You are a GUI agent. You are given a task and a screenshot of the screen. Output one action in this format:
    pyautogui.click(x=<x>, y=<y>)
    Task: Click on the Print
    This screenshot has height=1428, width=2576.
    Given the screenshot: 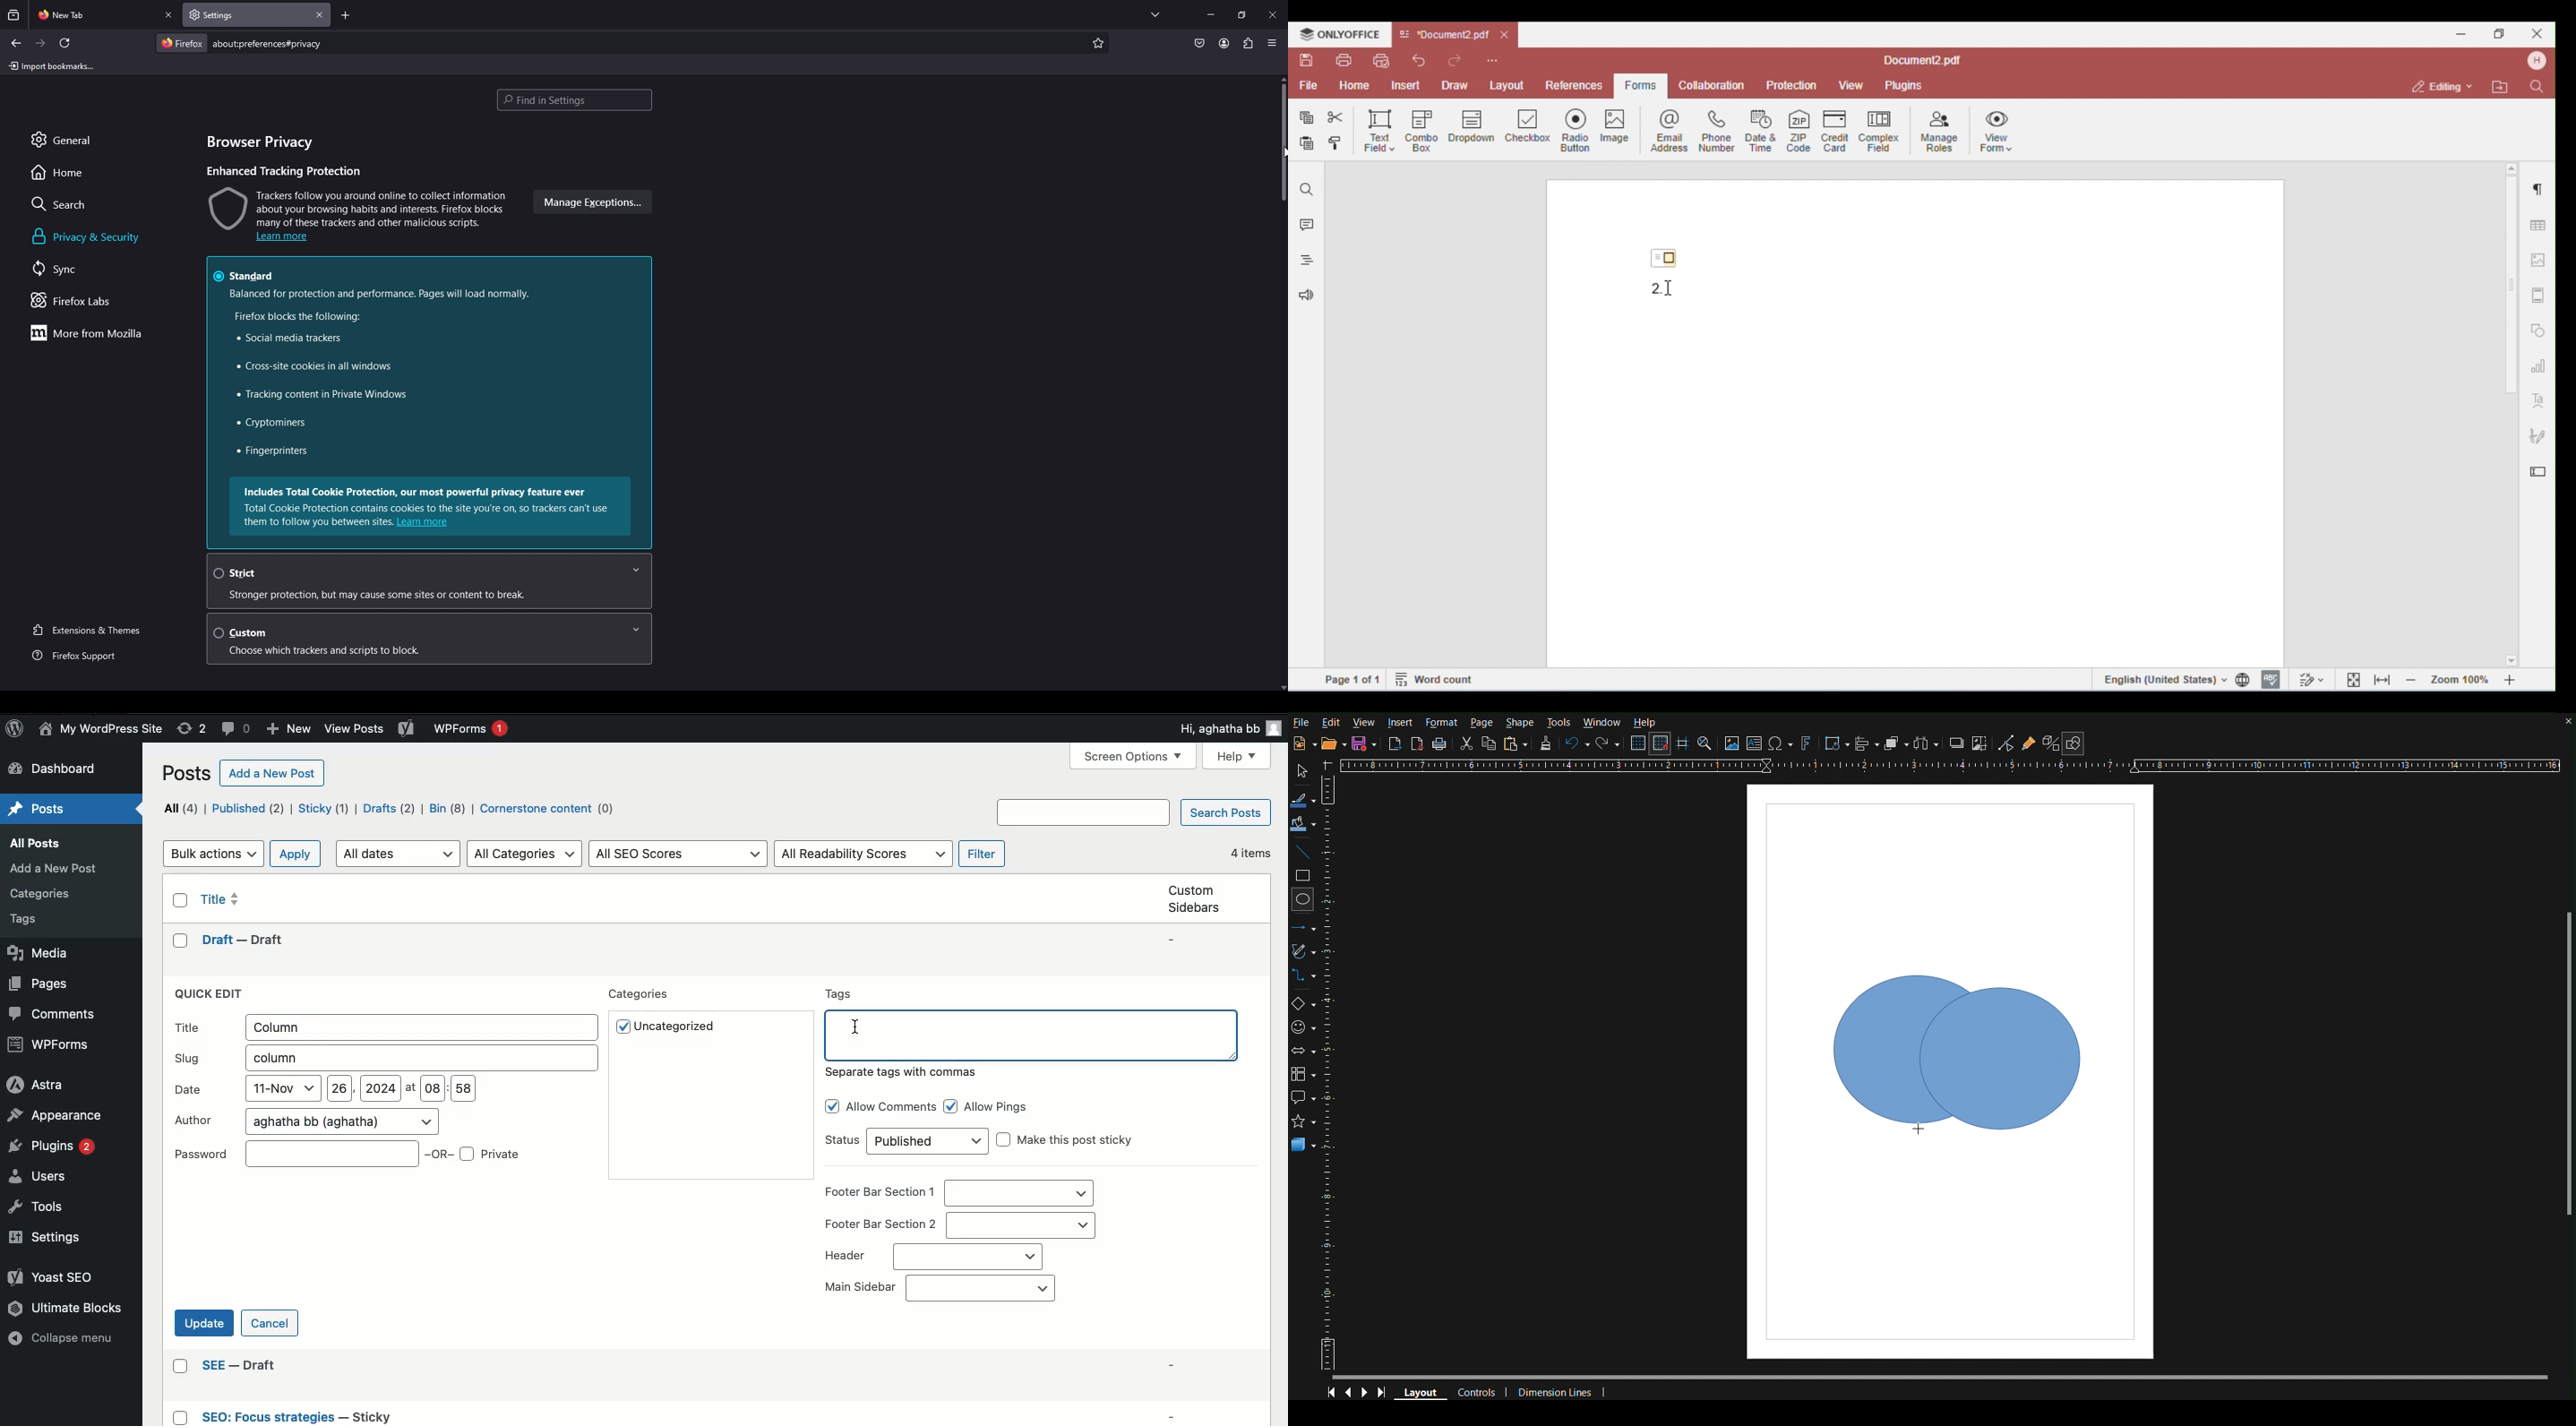 What is the action you would take?
    pyautogui.click(x=1441, y=743)
    